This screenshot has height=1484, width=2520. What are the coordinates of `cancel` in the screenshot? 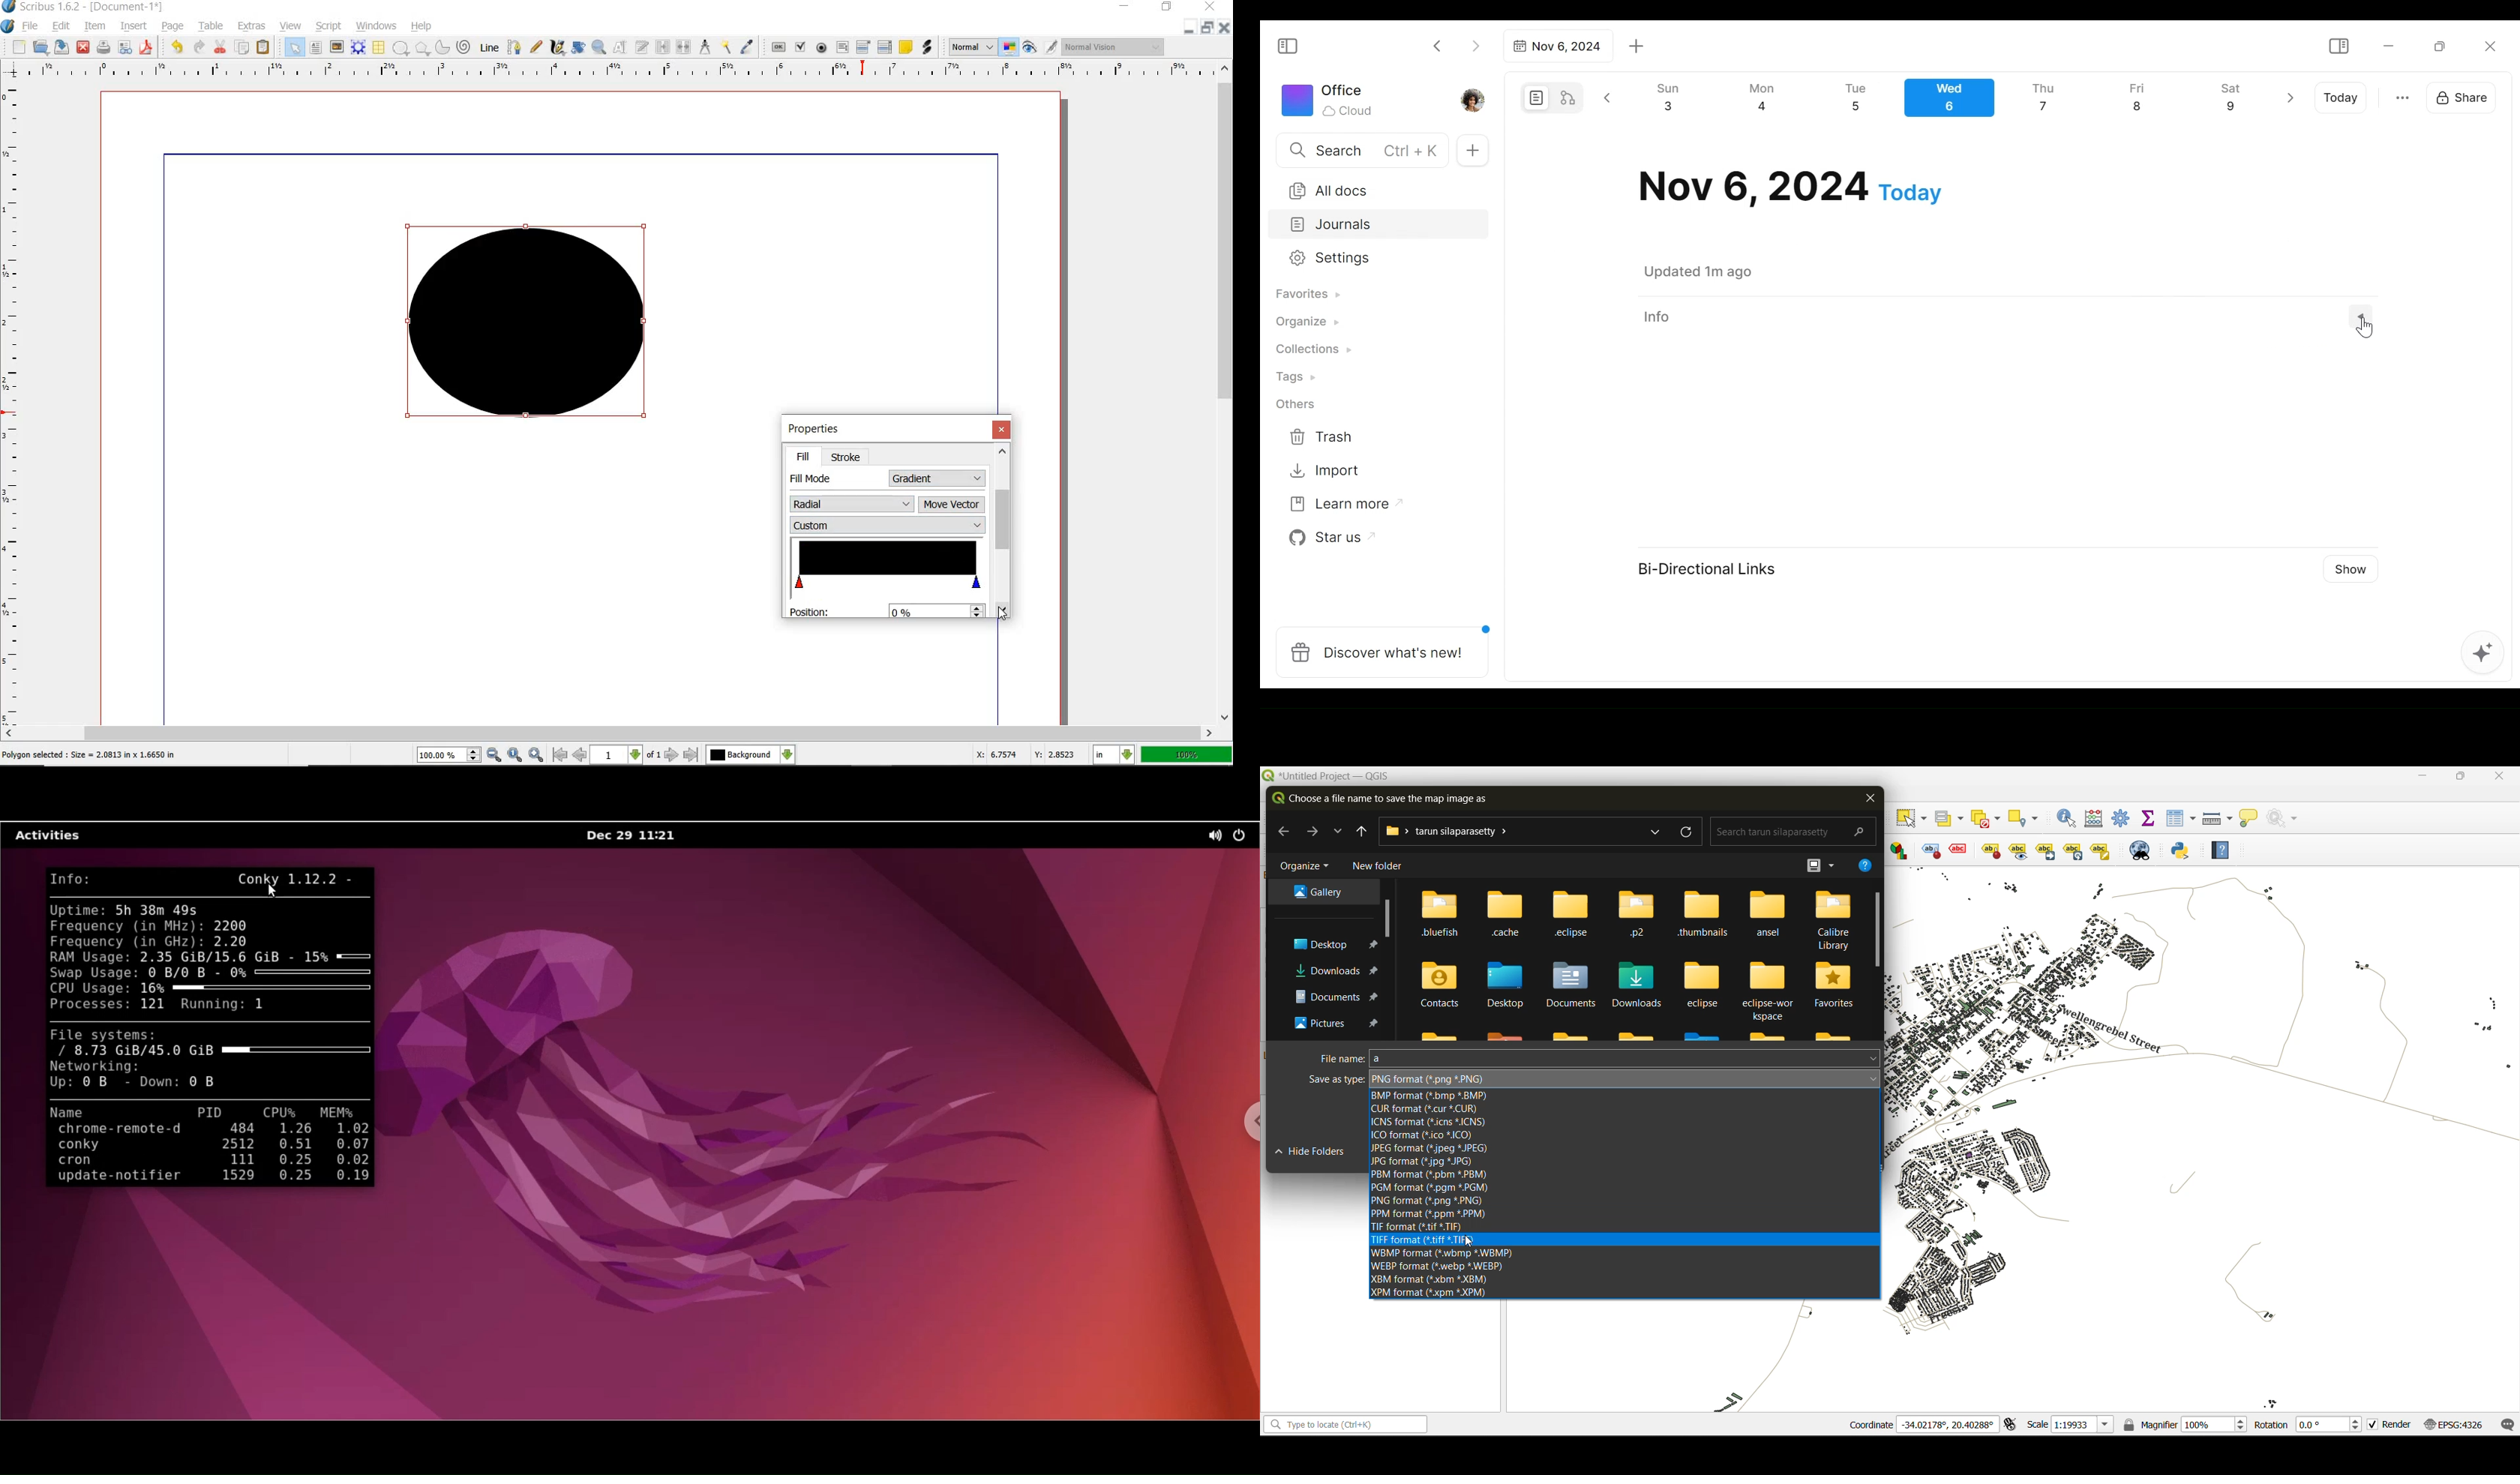 It's located at (1835, 1149).